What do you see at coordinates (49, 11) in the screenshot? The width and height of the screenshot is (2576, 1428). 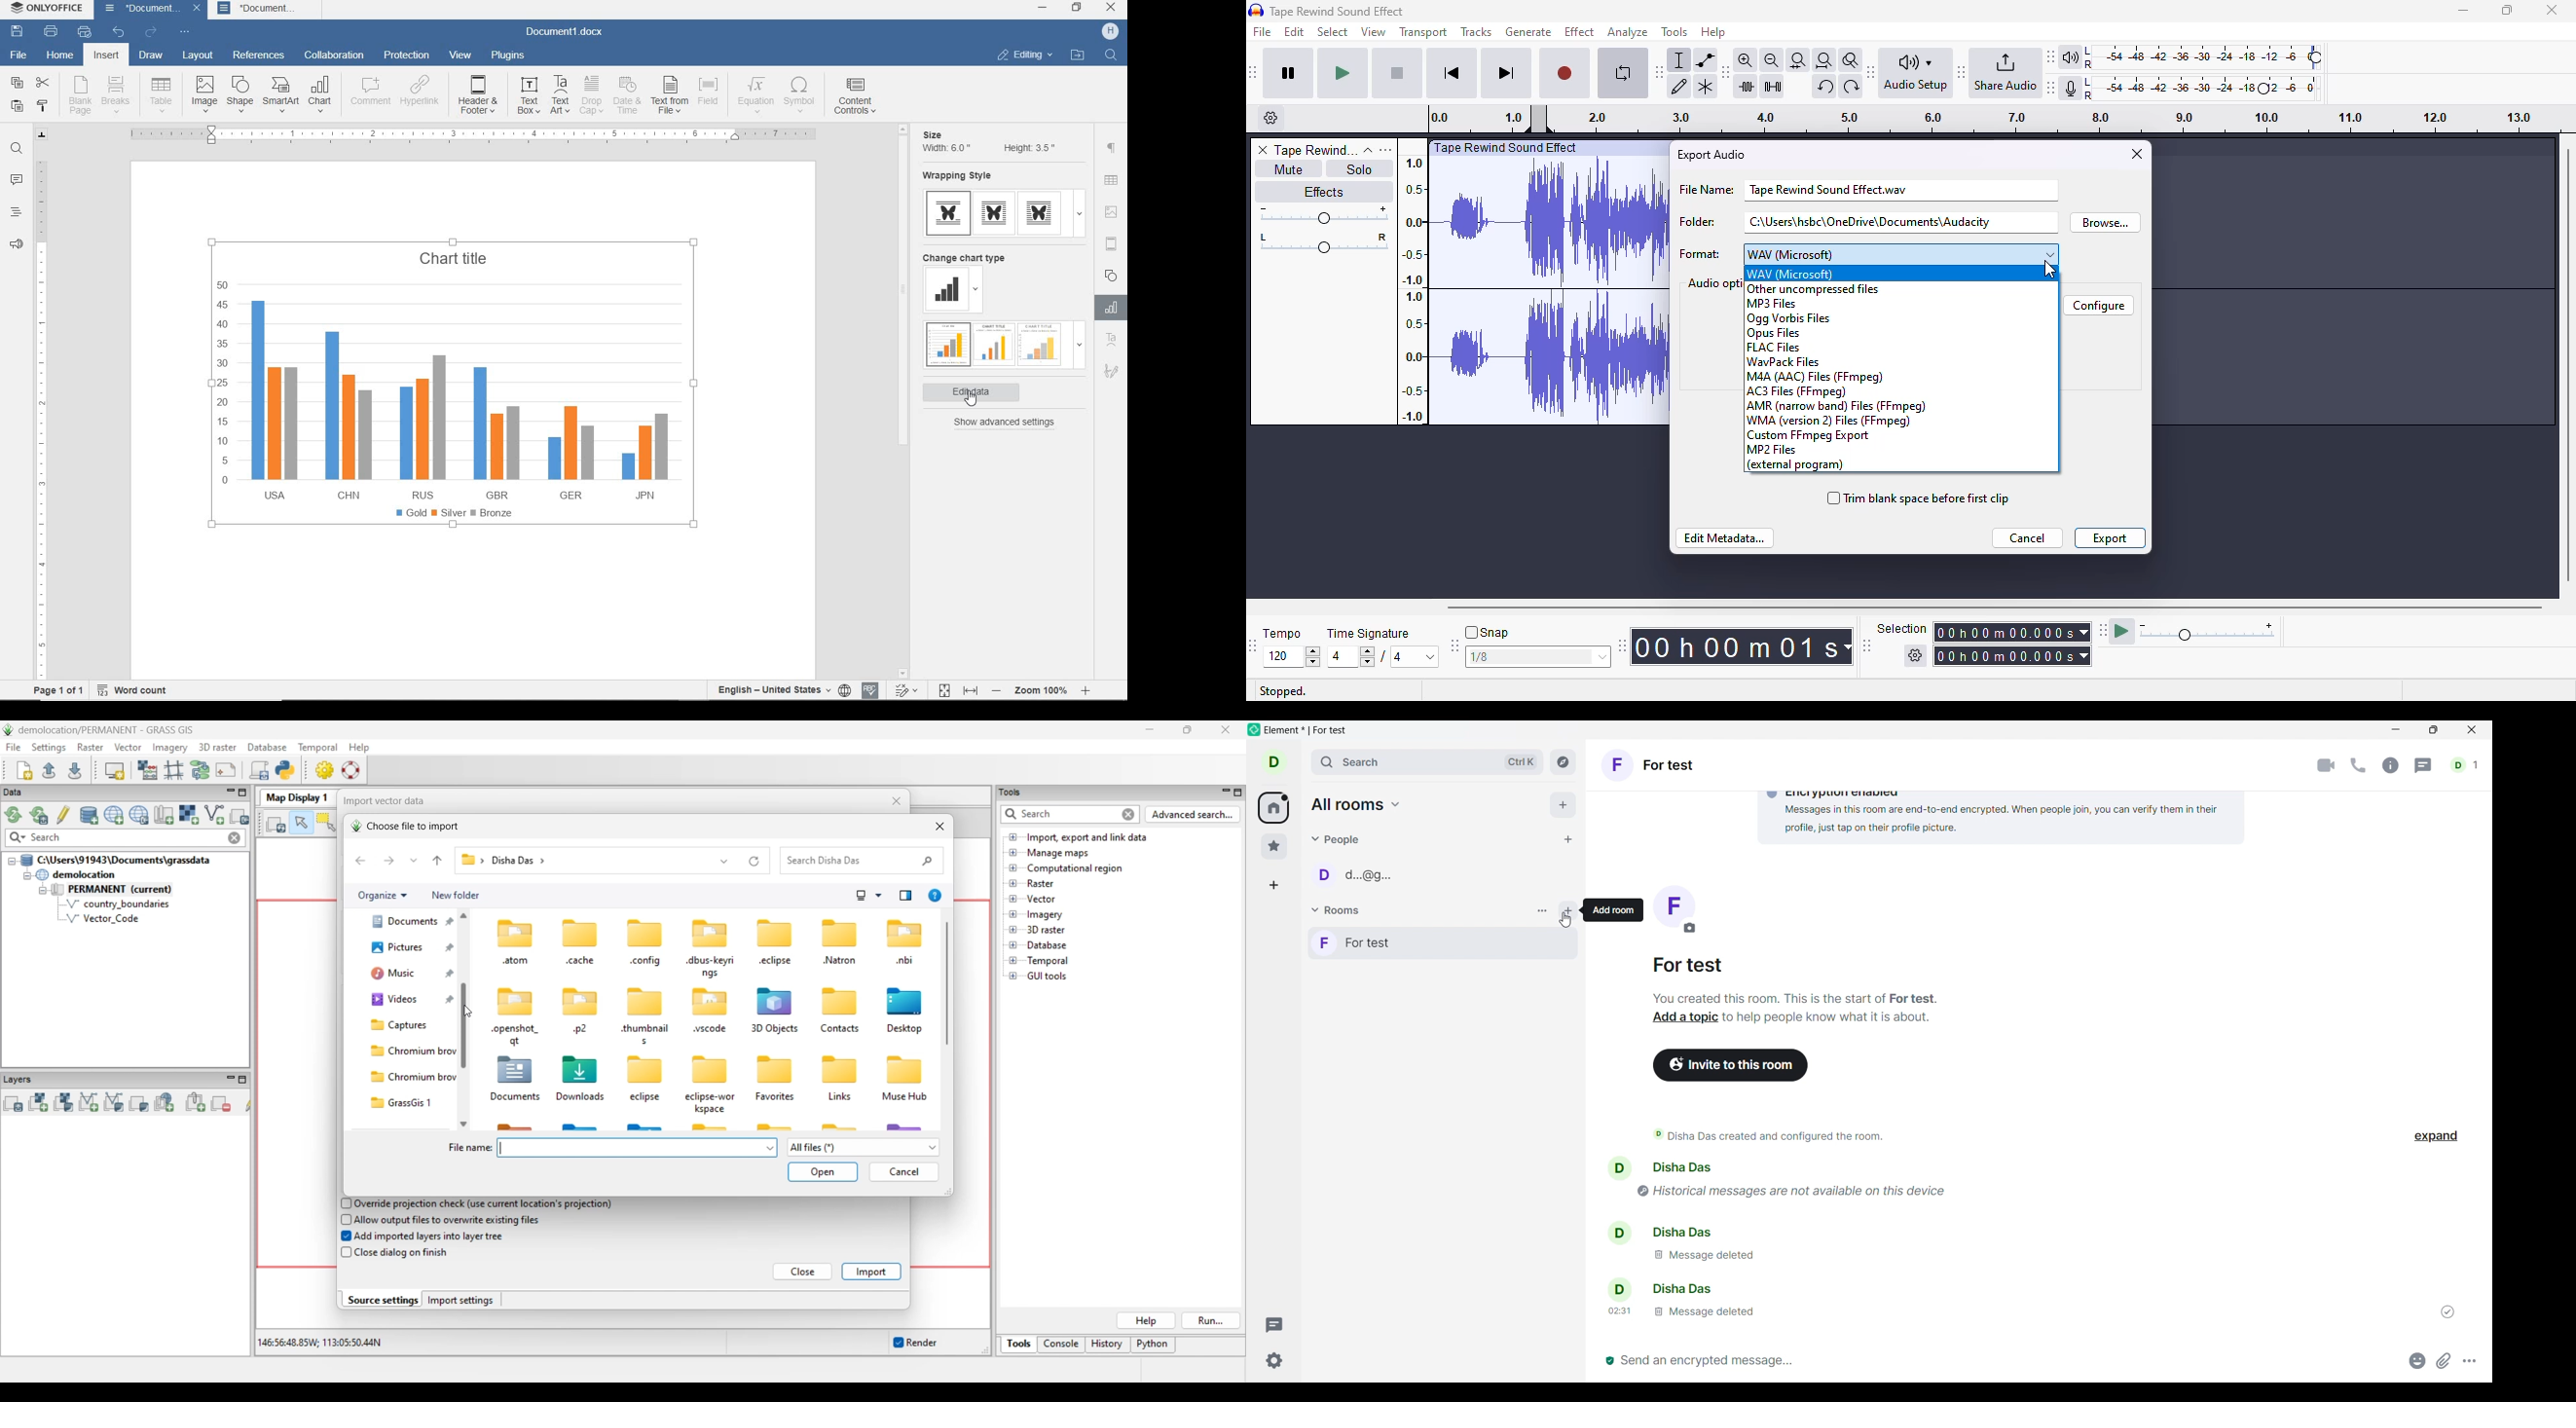 I see `system name` at bounding box center [49, 11].